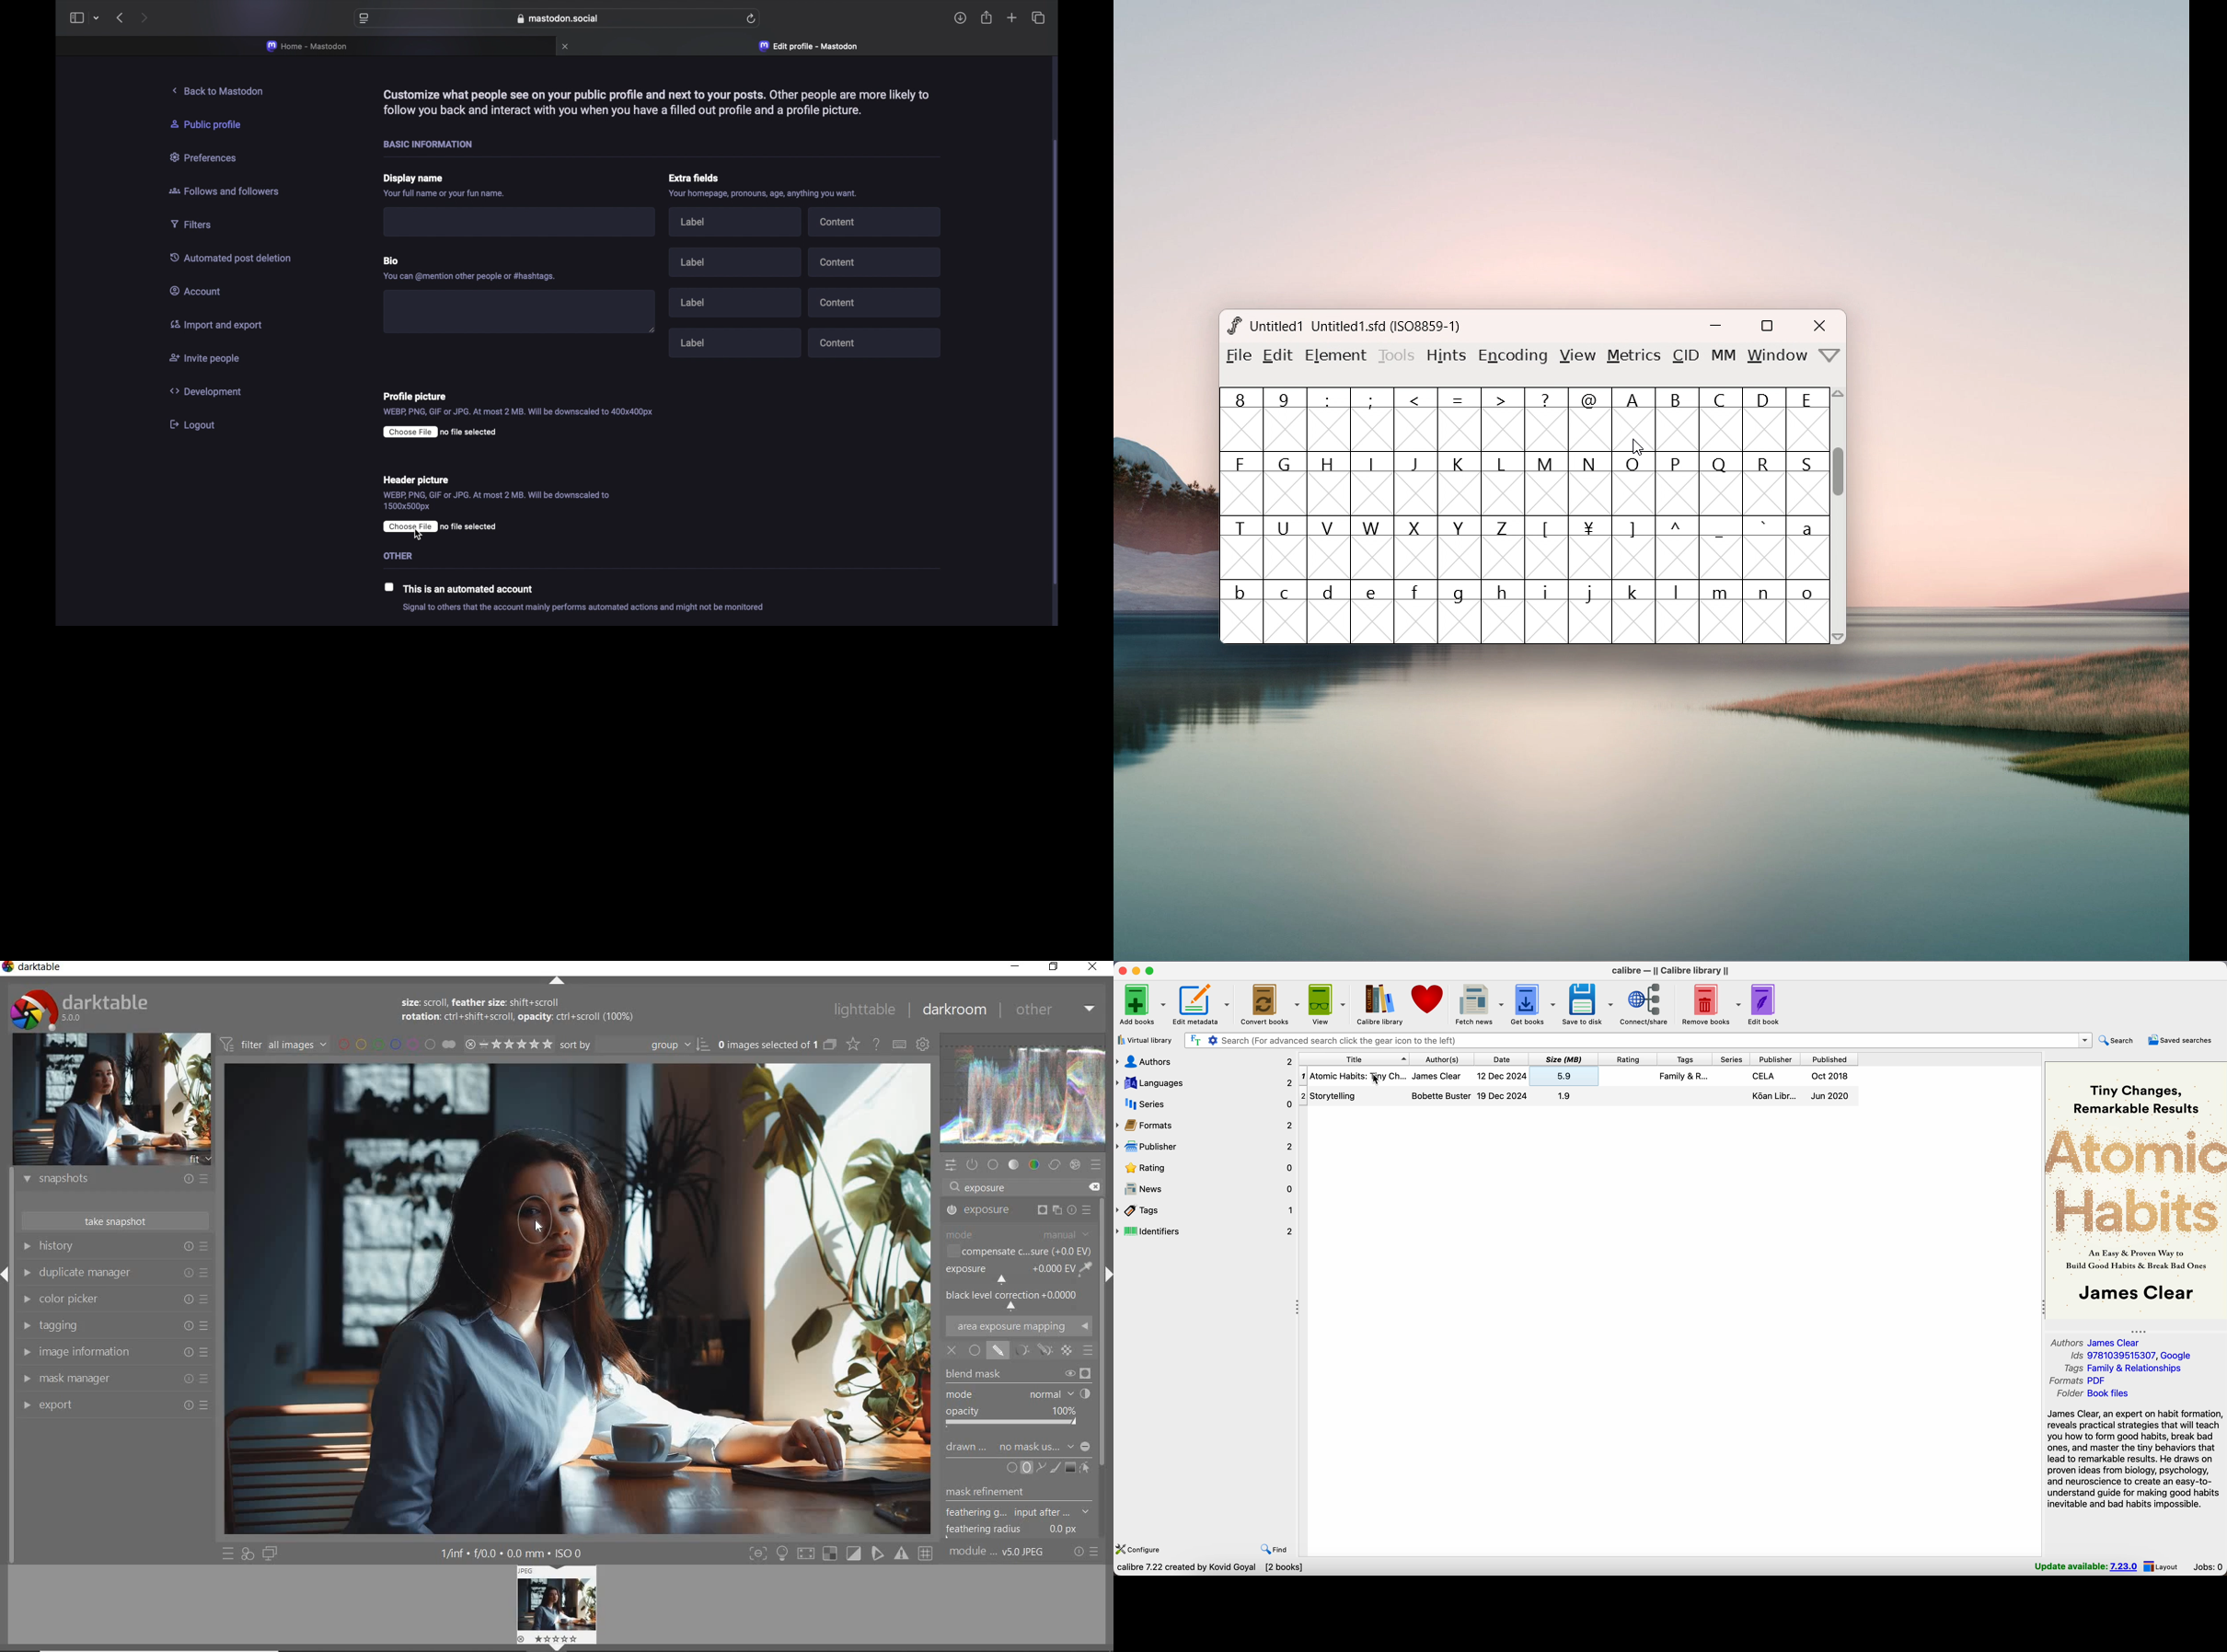  What do you see at coordinates (1722, 547) in the screenshot?
I see `_` at bounding box center [1722, 547].